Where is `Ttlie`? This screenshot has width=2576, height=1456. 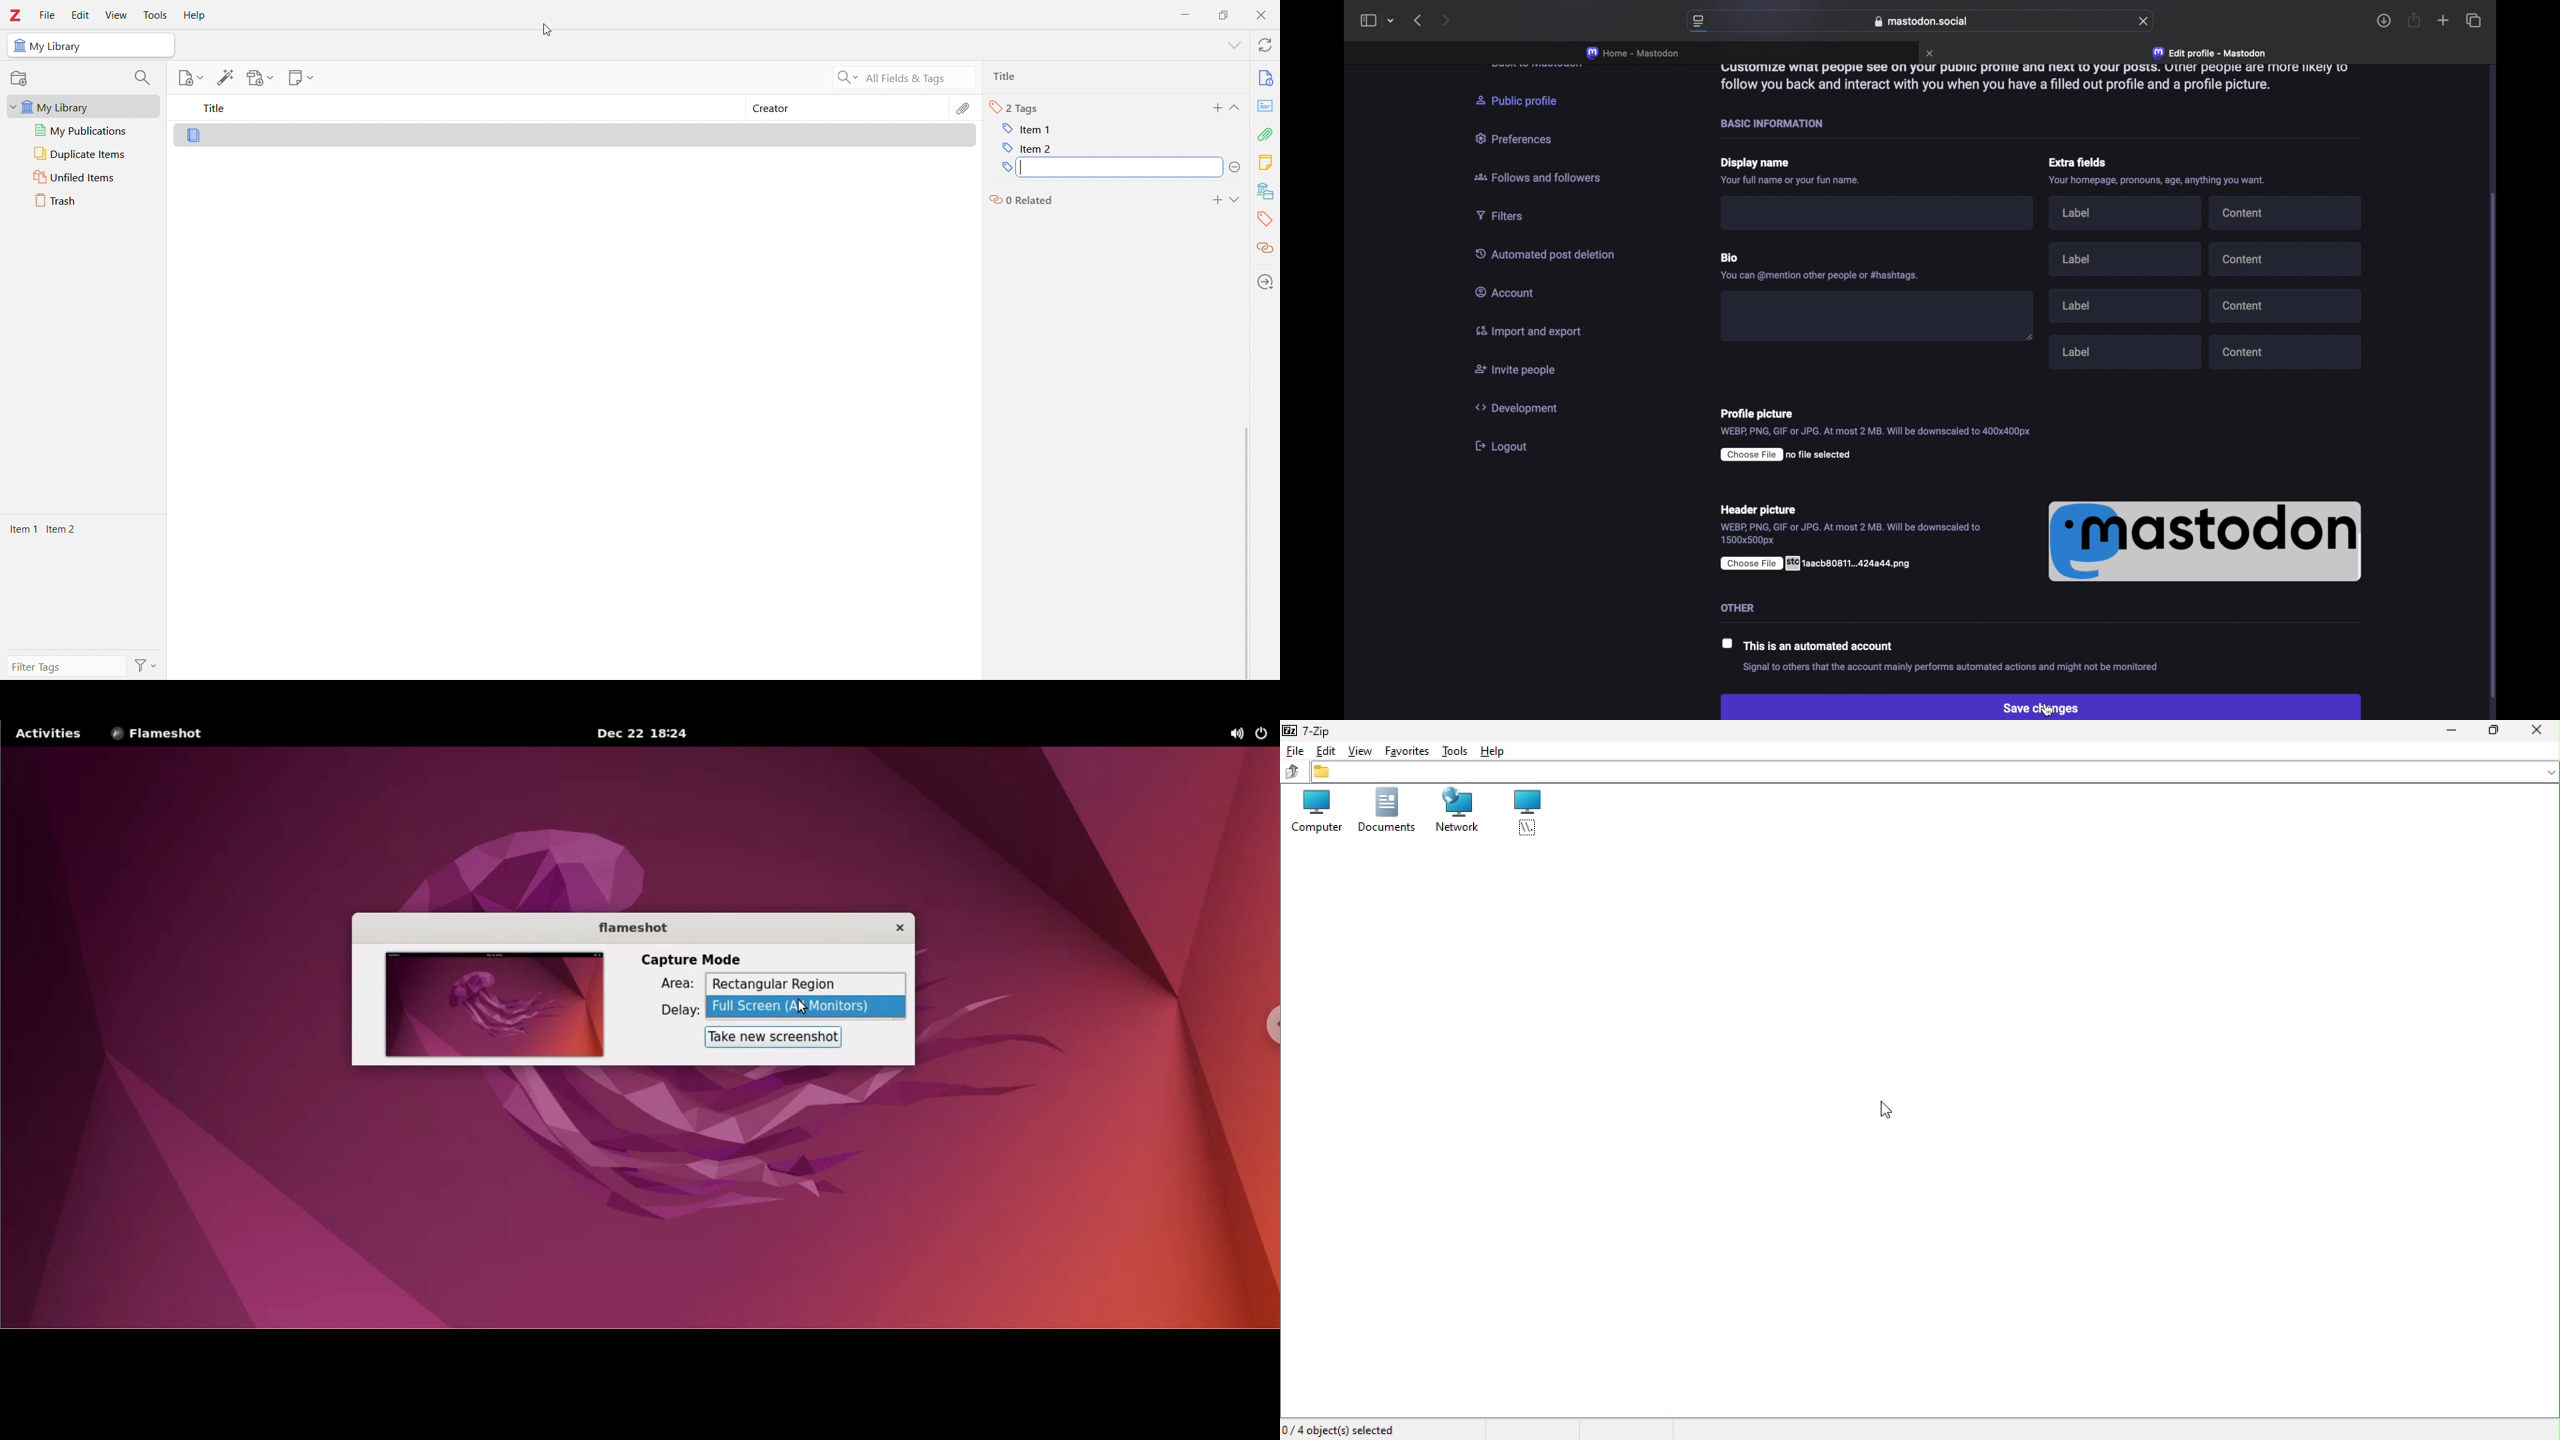
Ttlie is located at coordinates (1008, 76).